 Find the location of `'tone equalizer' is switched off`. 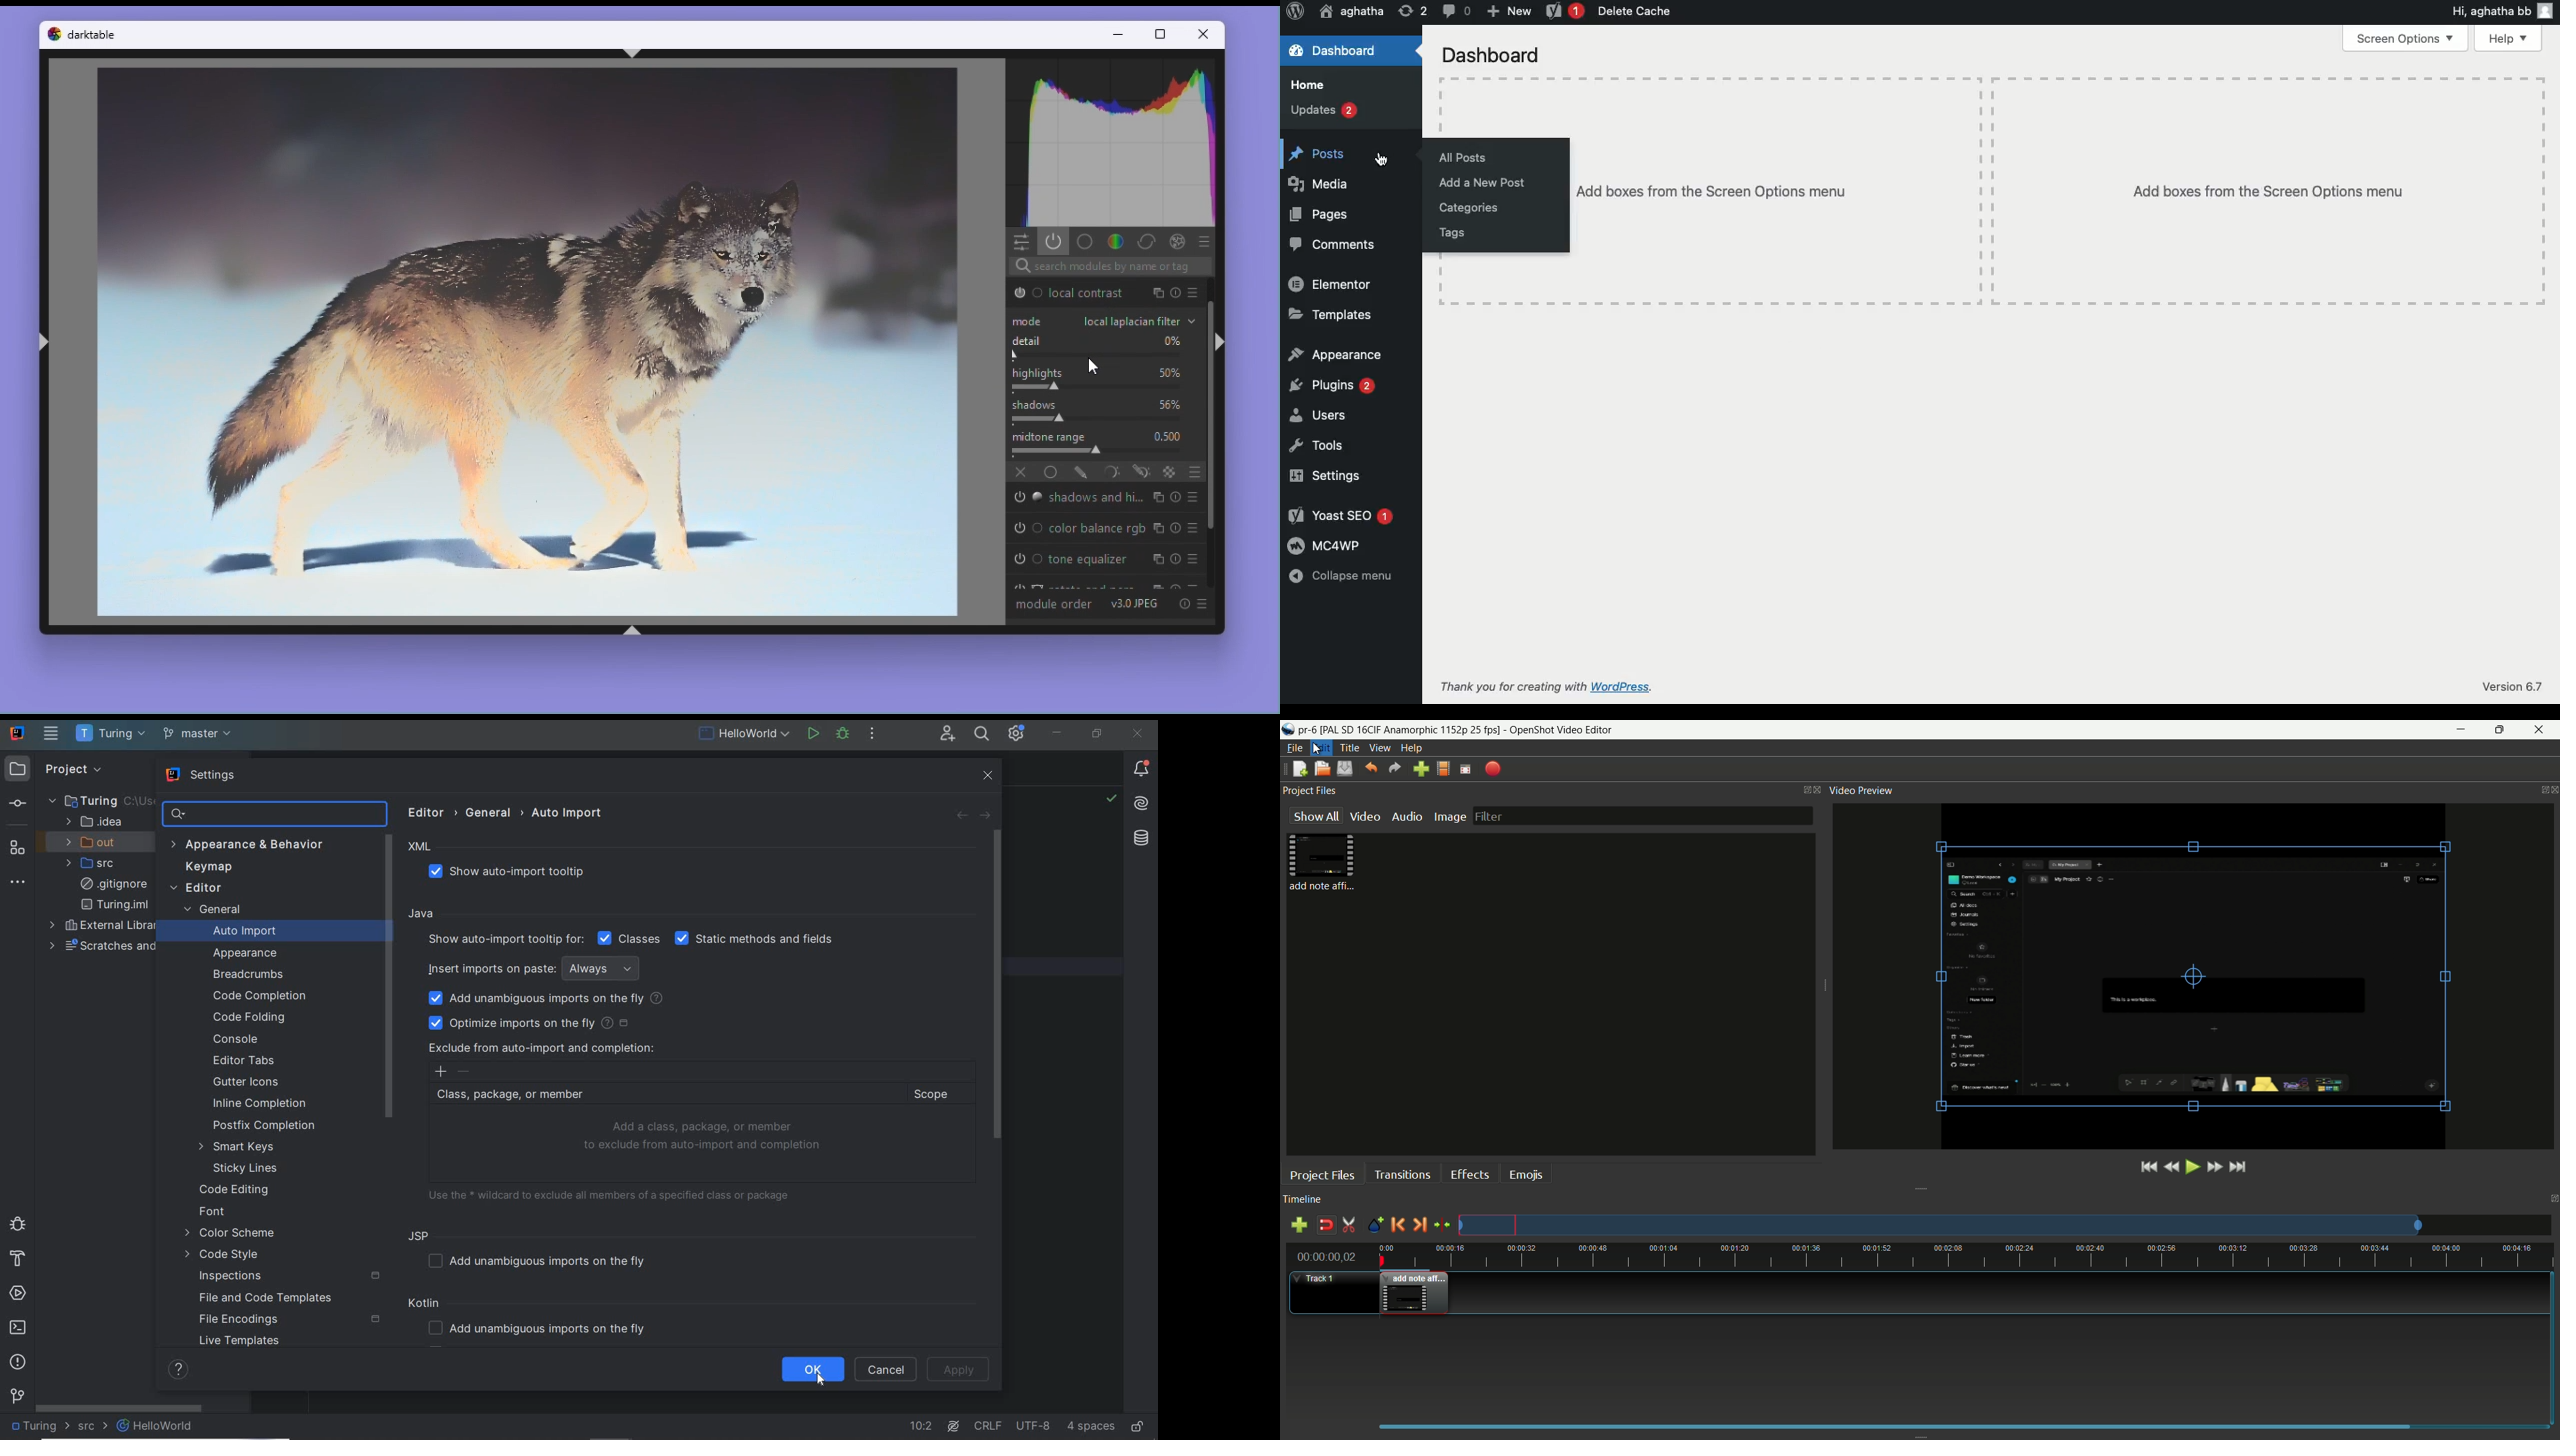

'tone equalizer' is switched off is located at coordinates (1024, 561).